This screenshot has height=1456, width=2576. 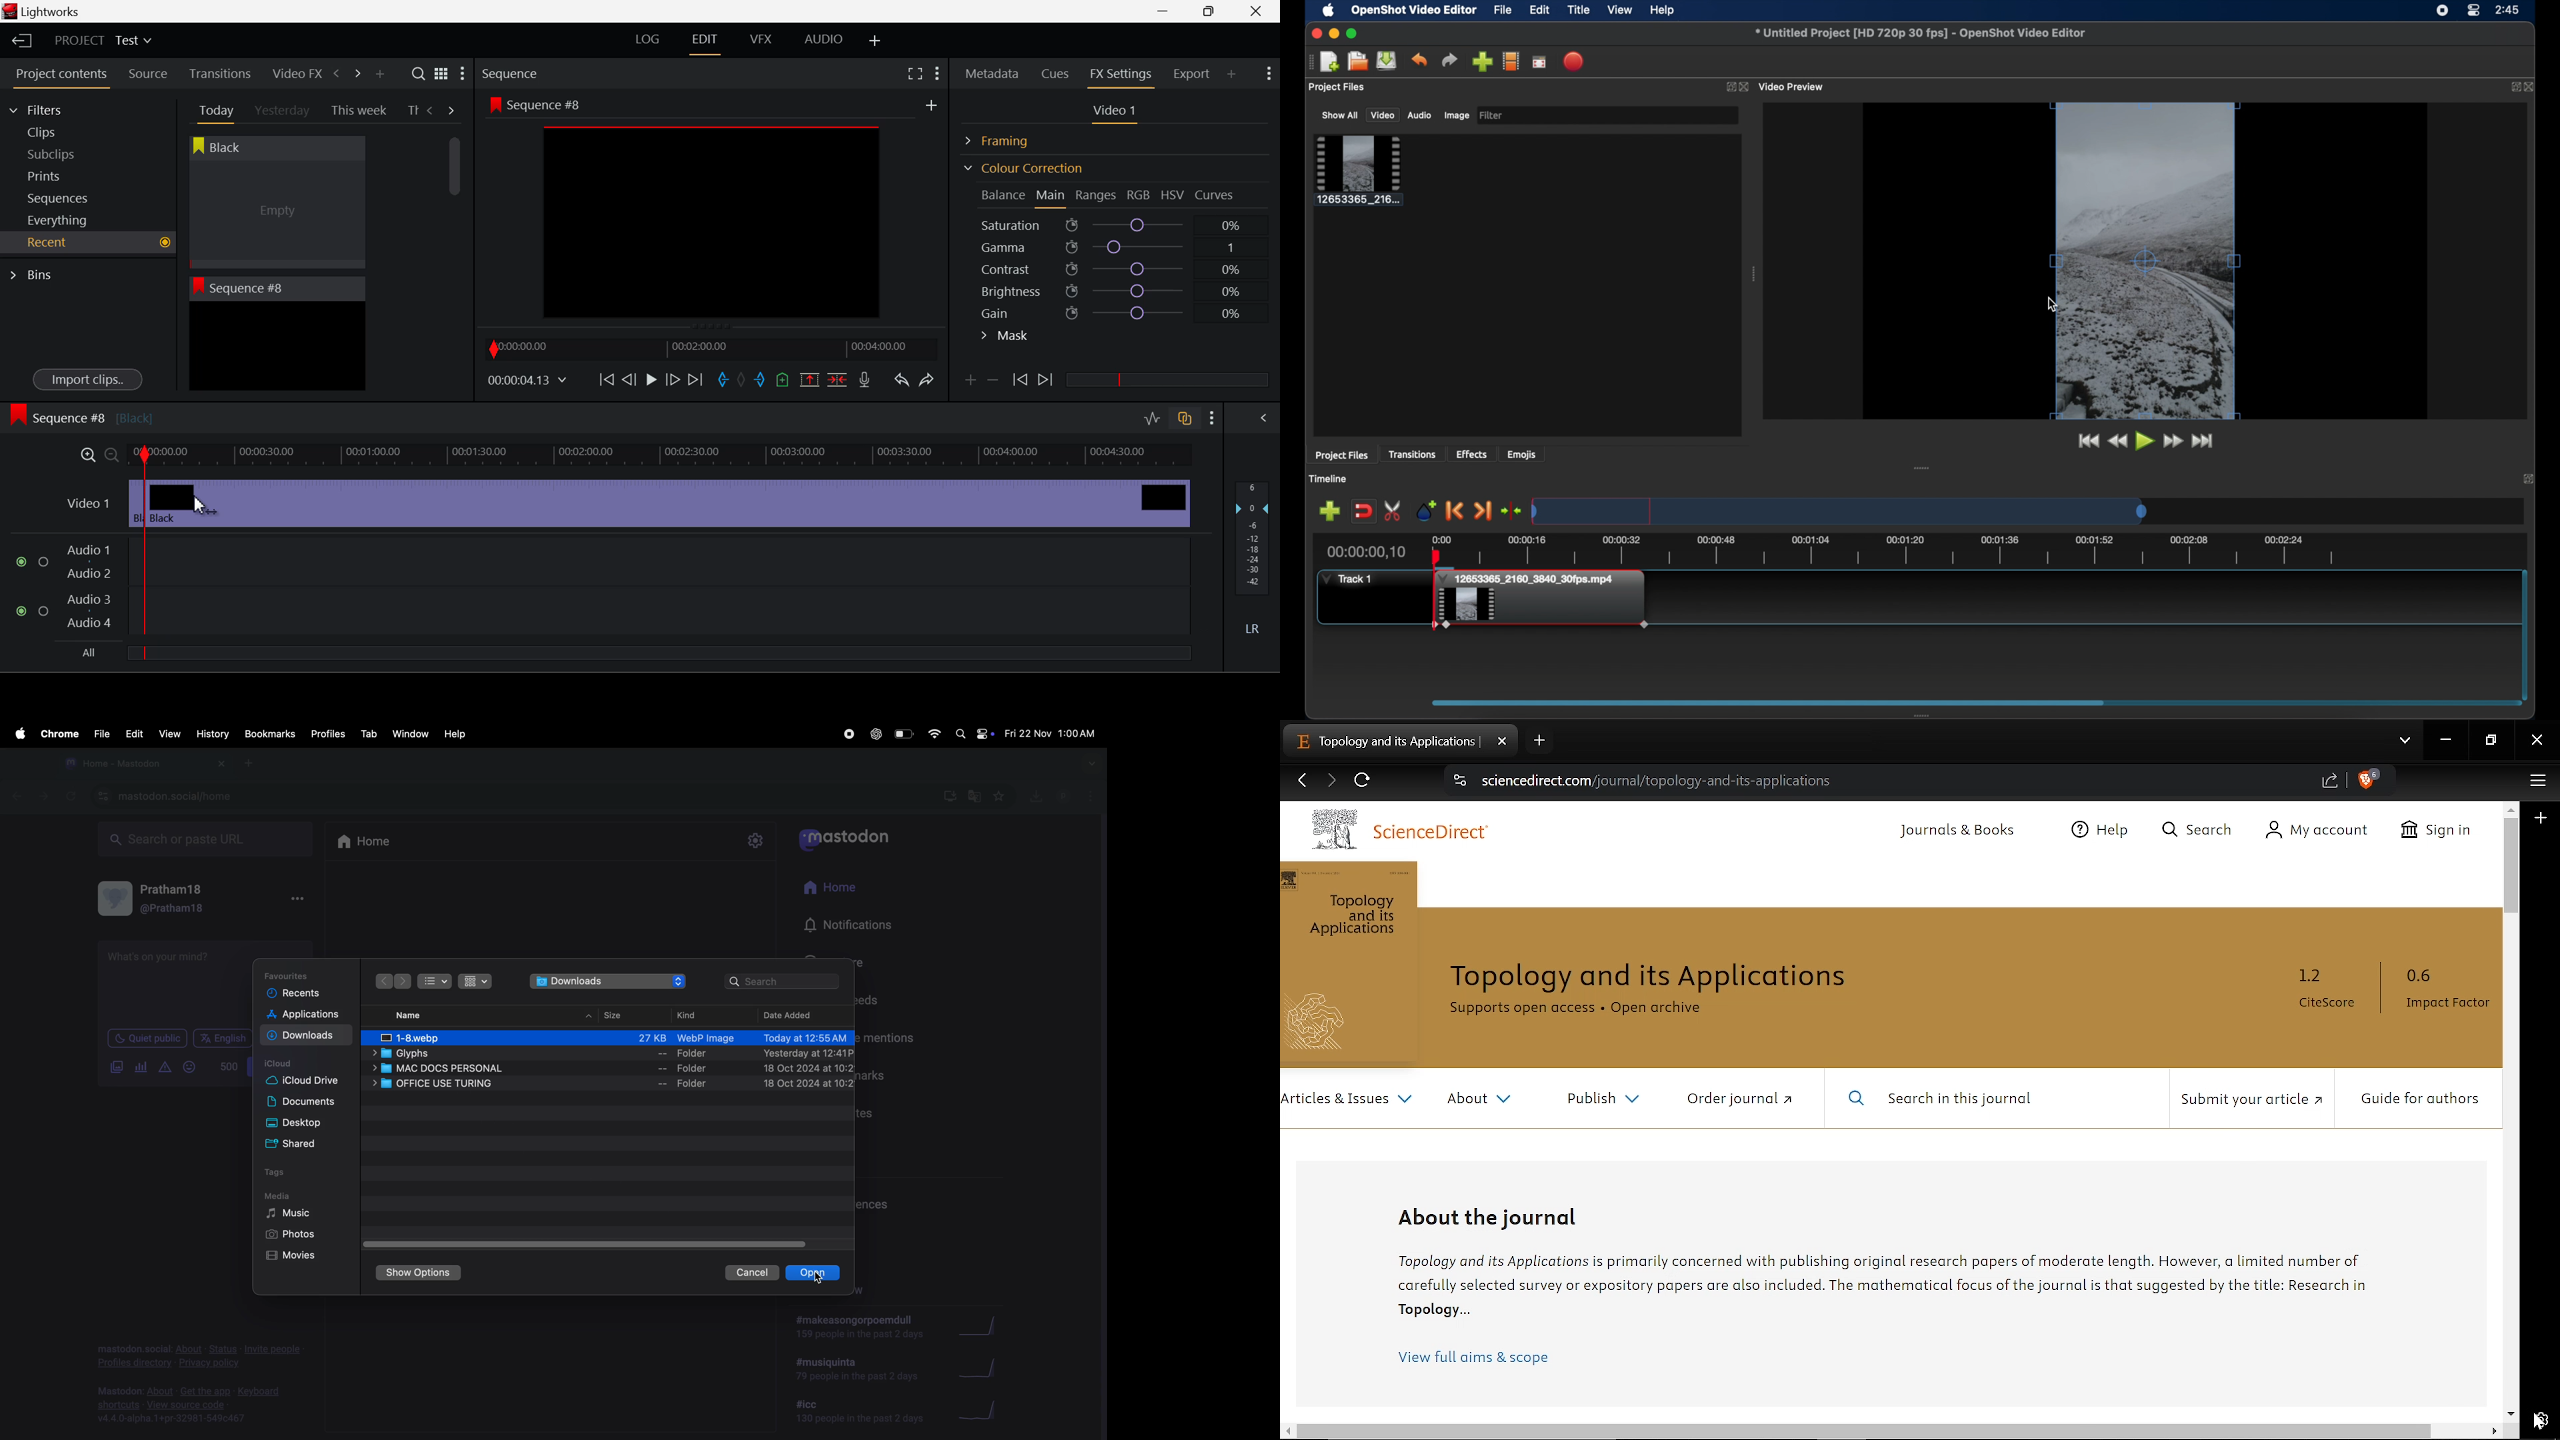 What do you see at coordinates (452, 109) in the screenshot?
I see `Next Tab` at bounding box center [452, 109].